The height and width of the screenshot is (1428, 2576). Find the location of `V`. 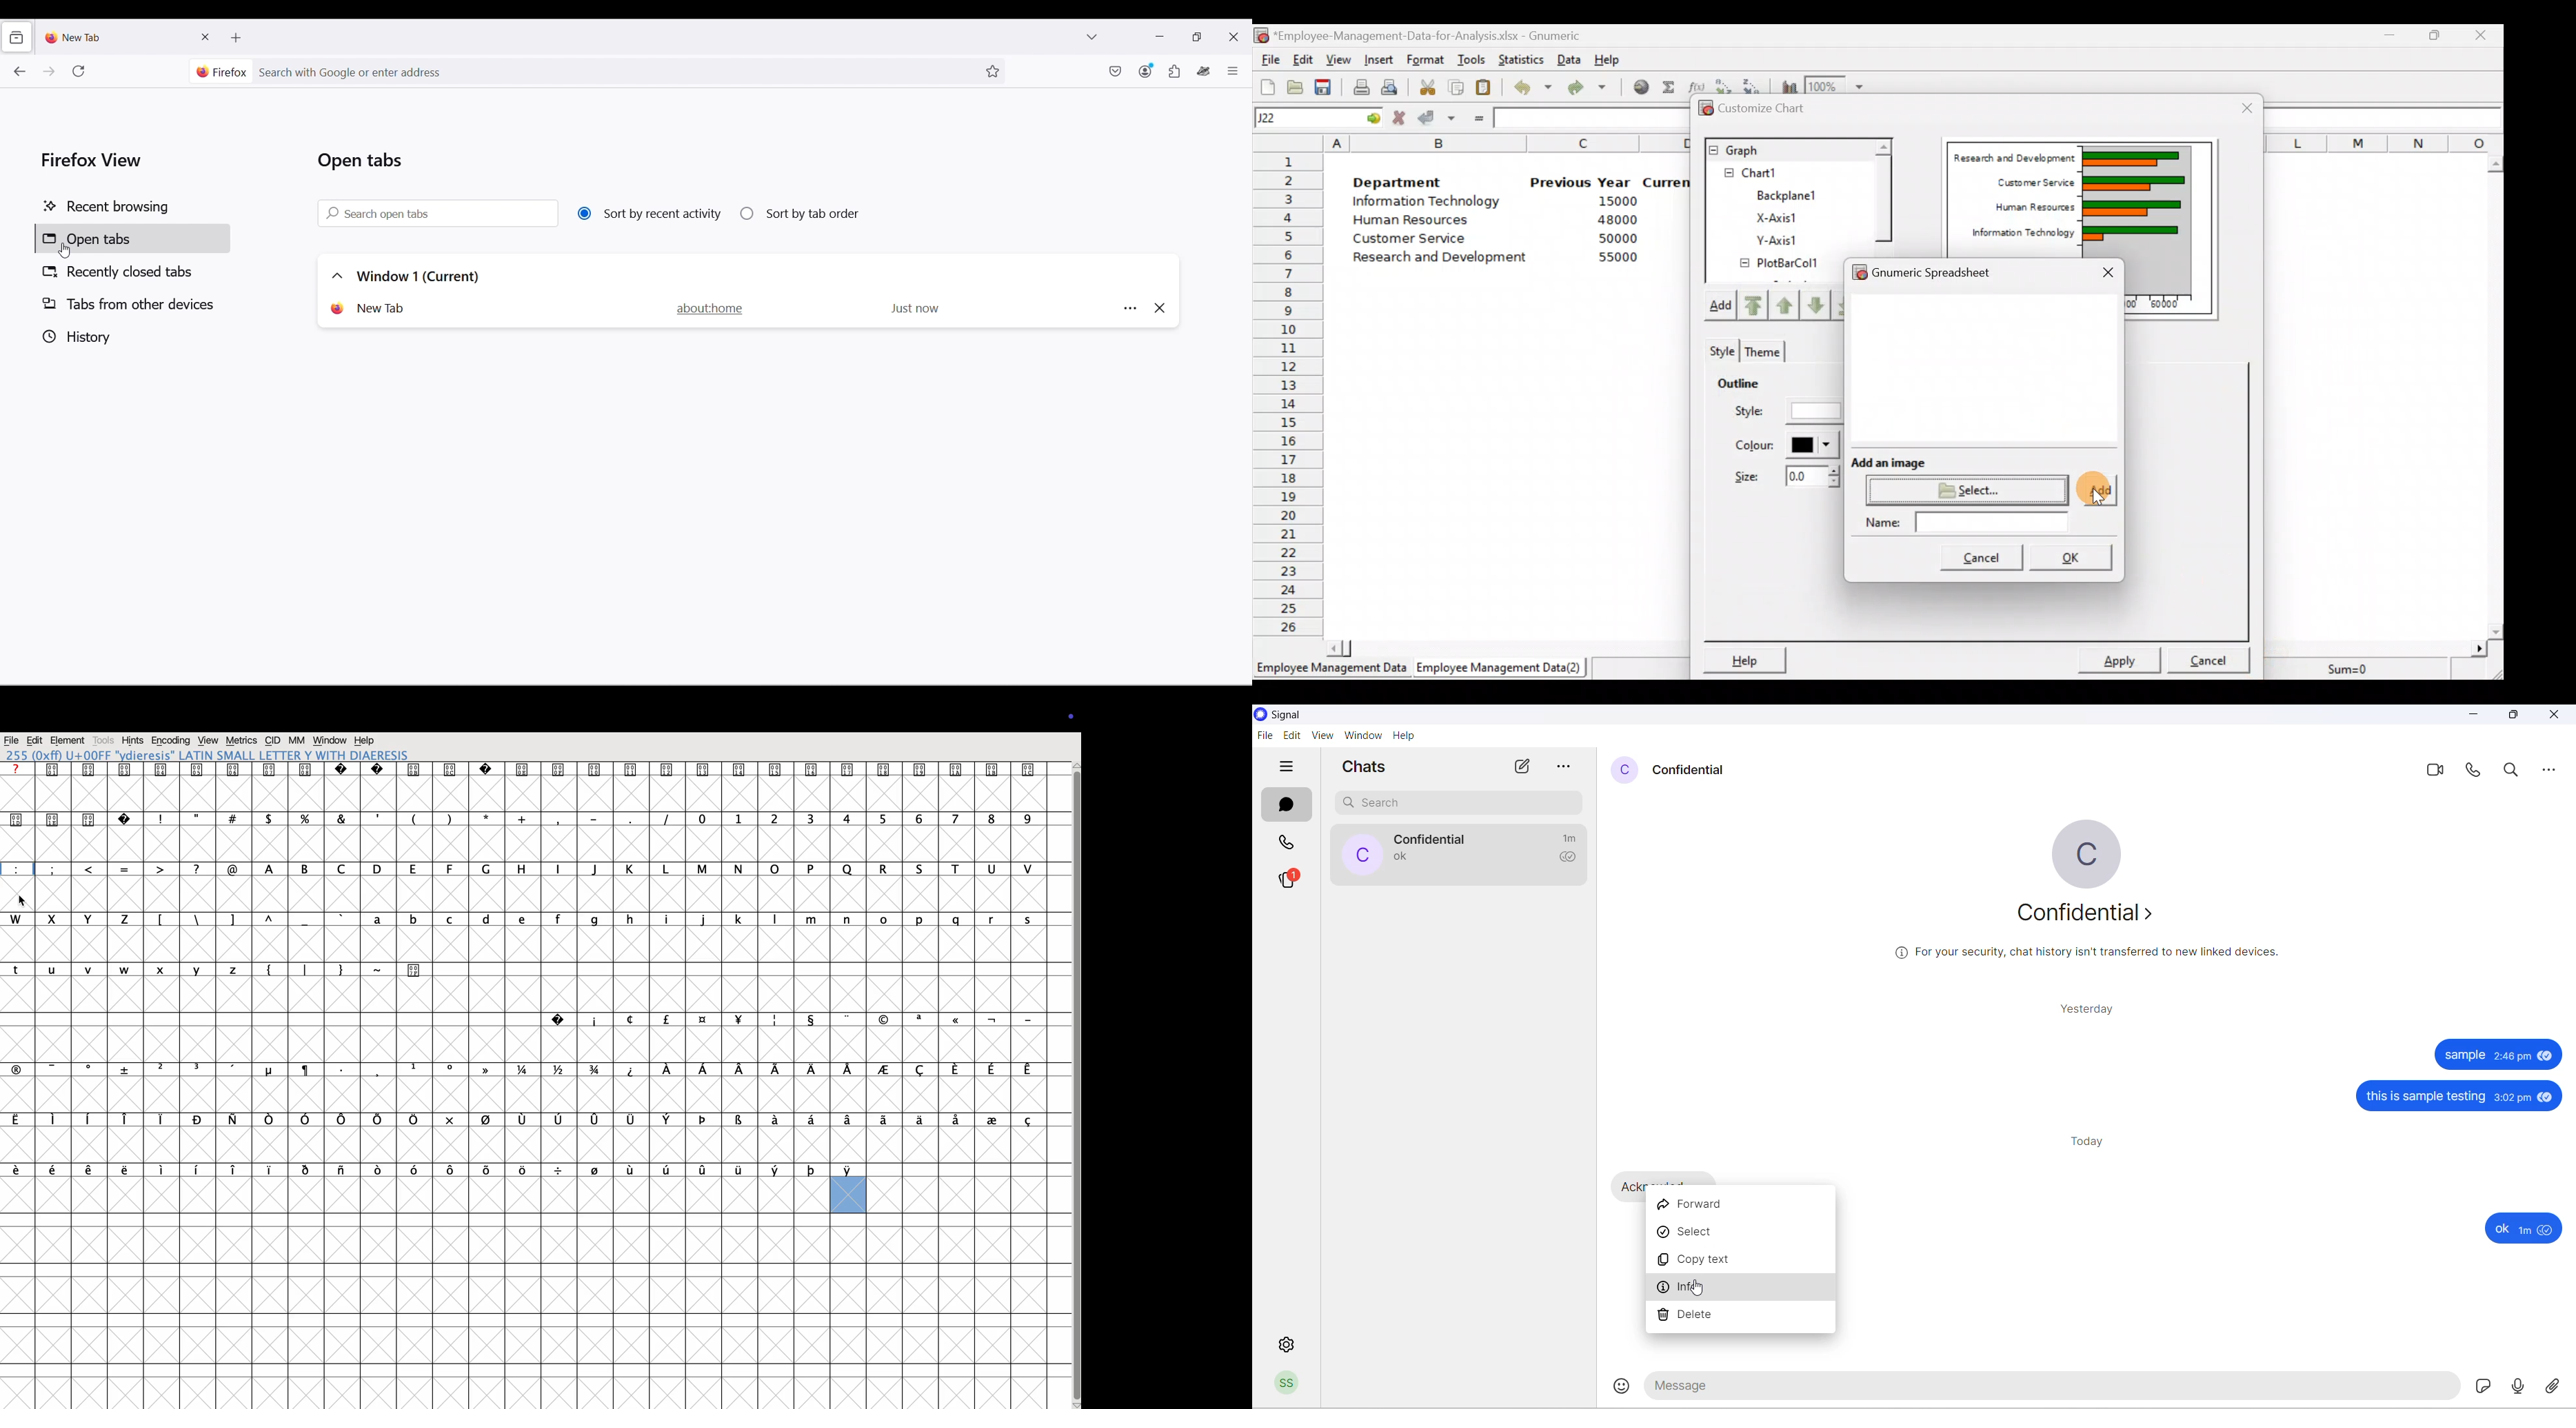

V is located at coordinates (1029, 885).